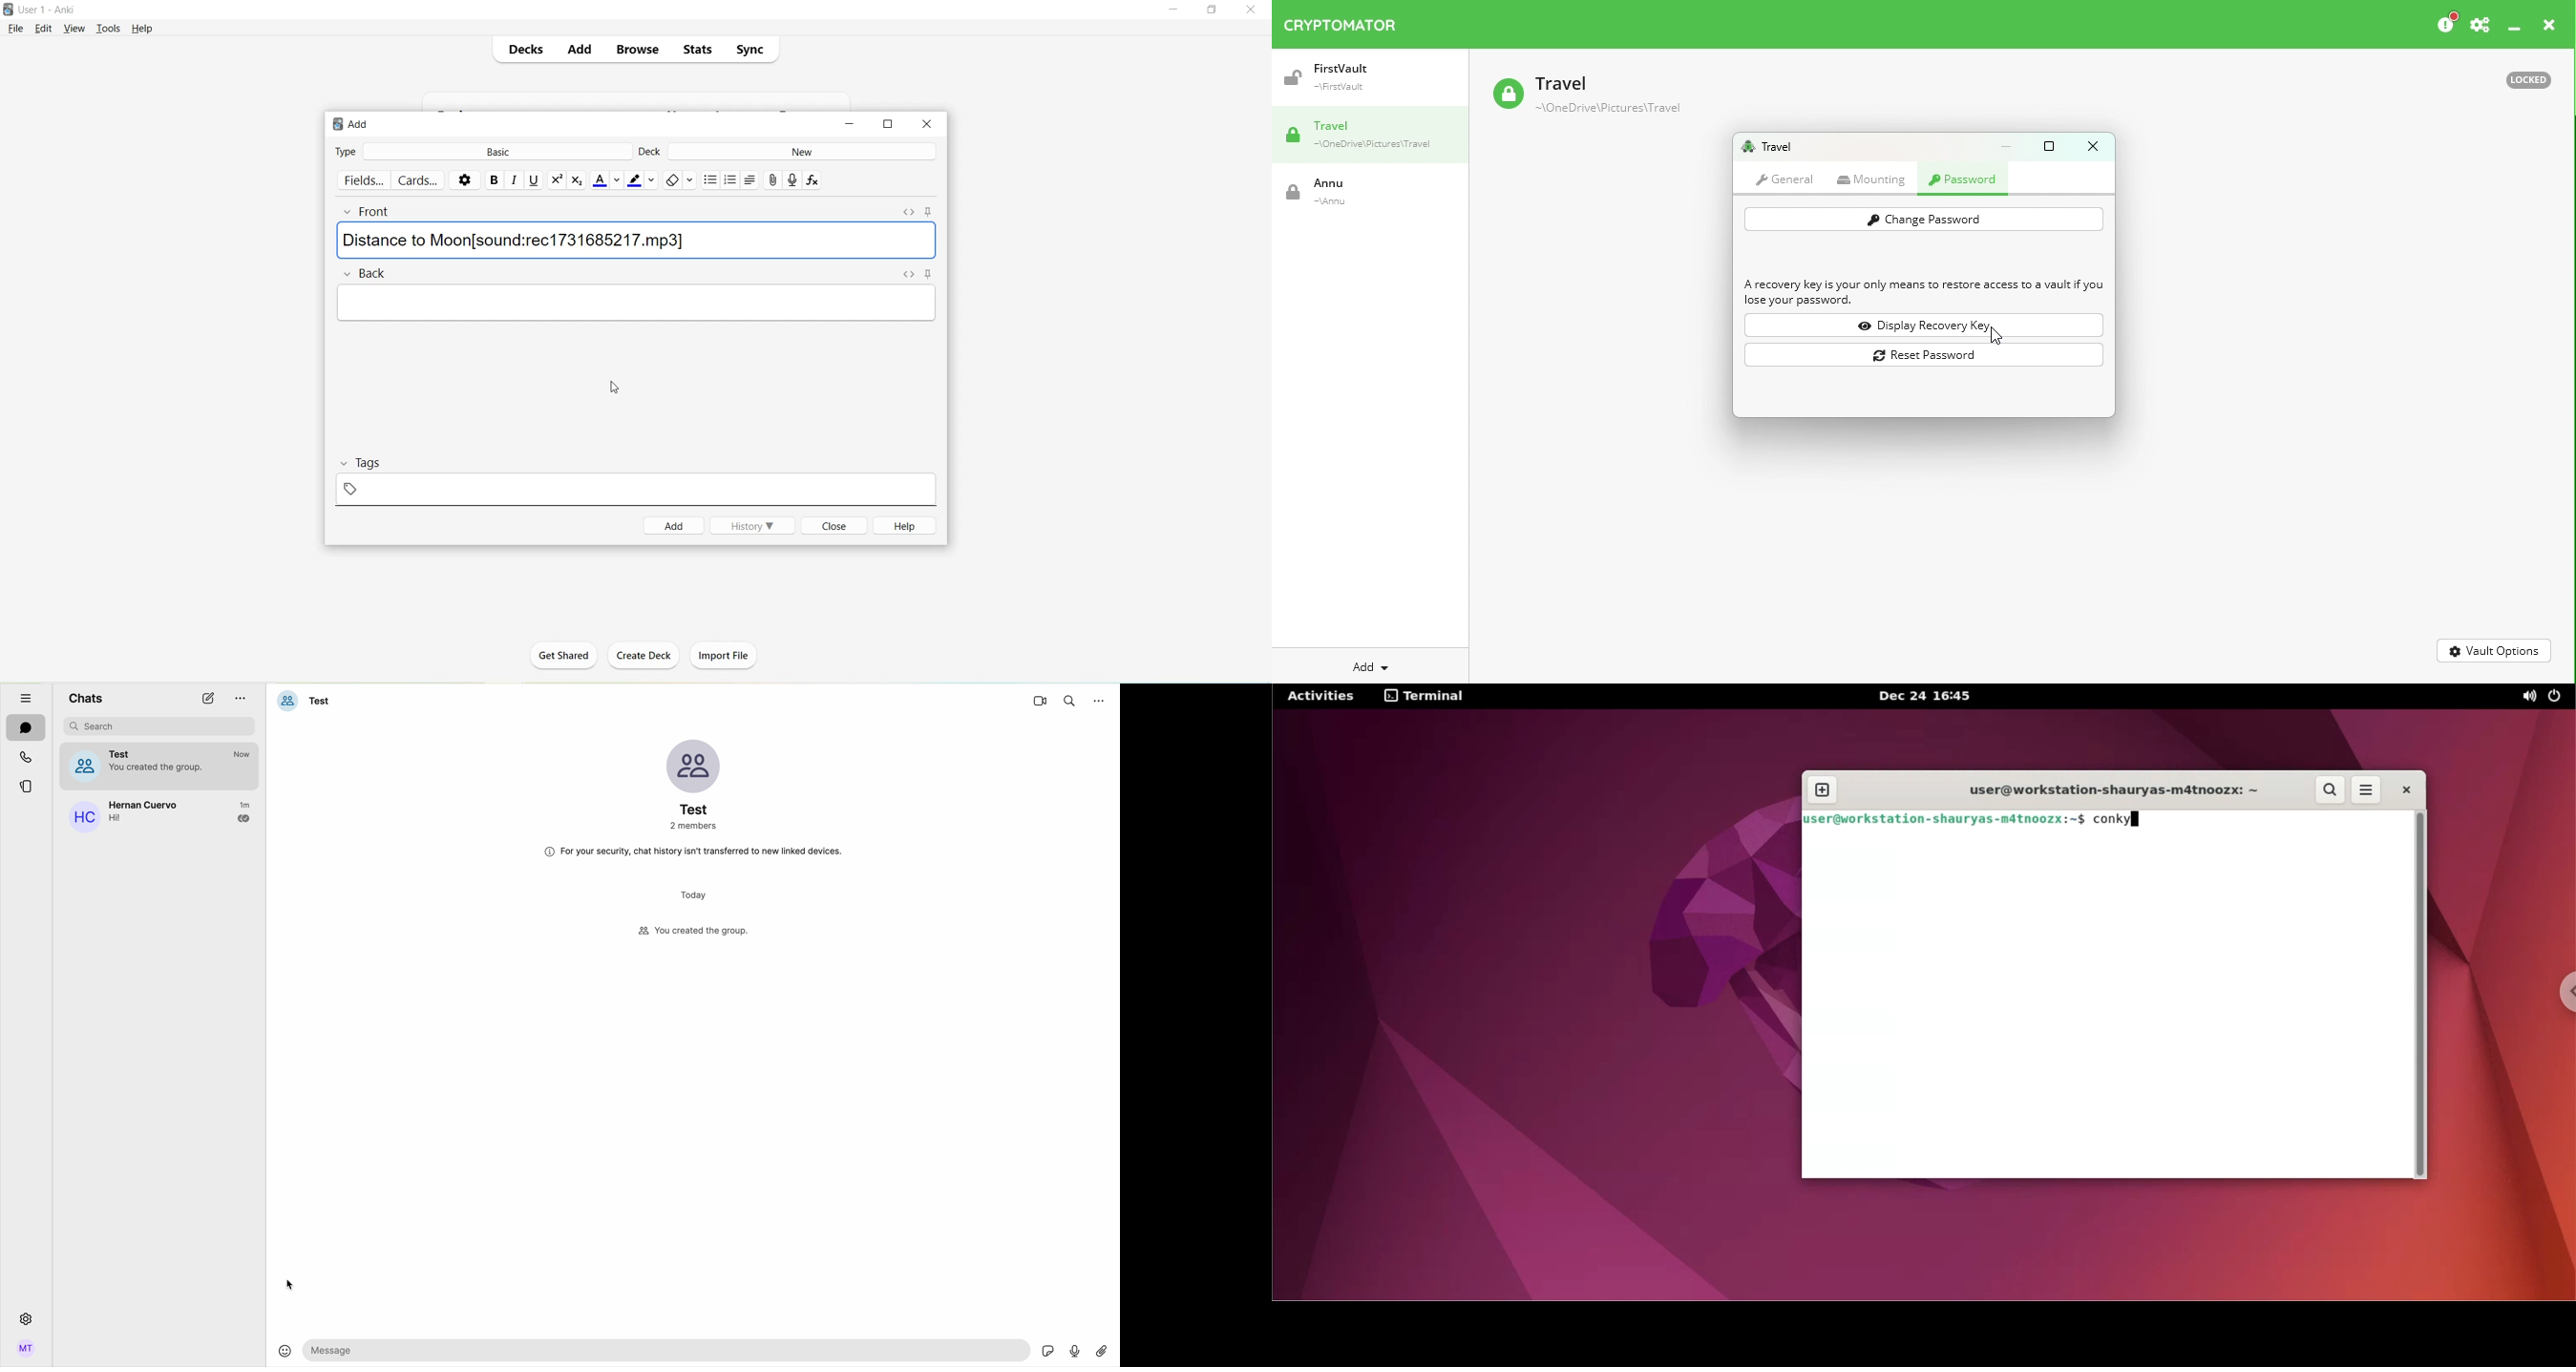  I want to click on Close, so click(927, 125).